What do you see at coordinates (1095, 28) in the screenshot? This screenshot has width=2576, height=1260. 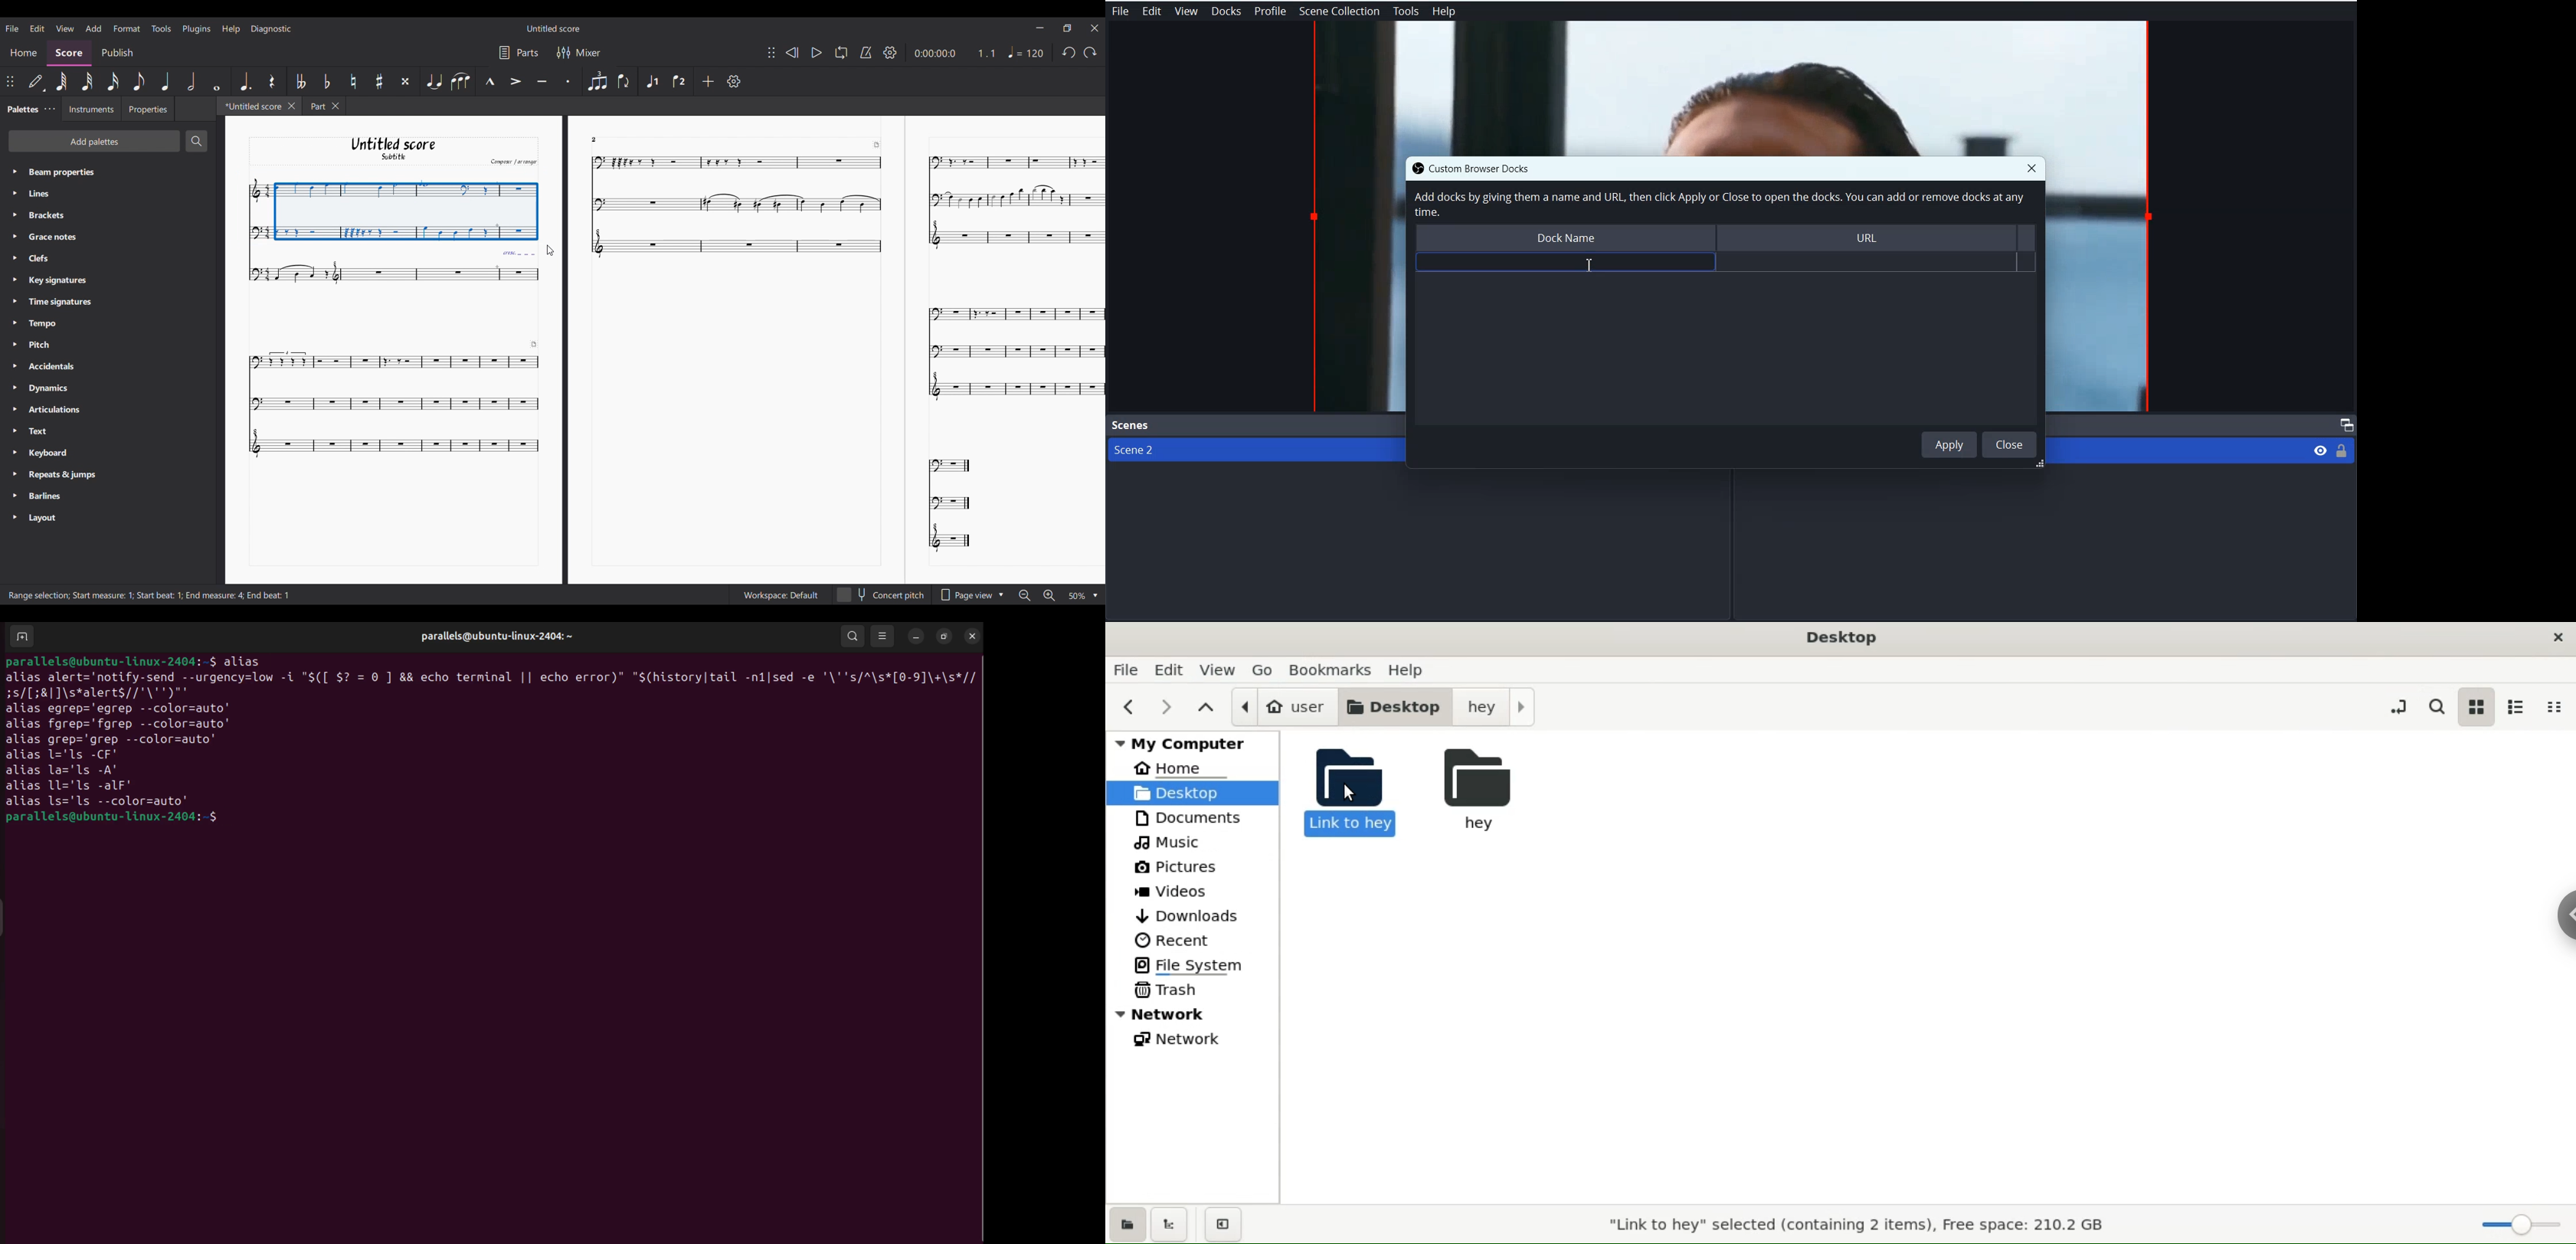 I see `Close ` at bounding box center [1095, 28].